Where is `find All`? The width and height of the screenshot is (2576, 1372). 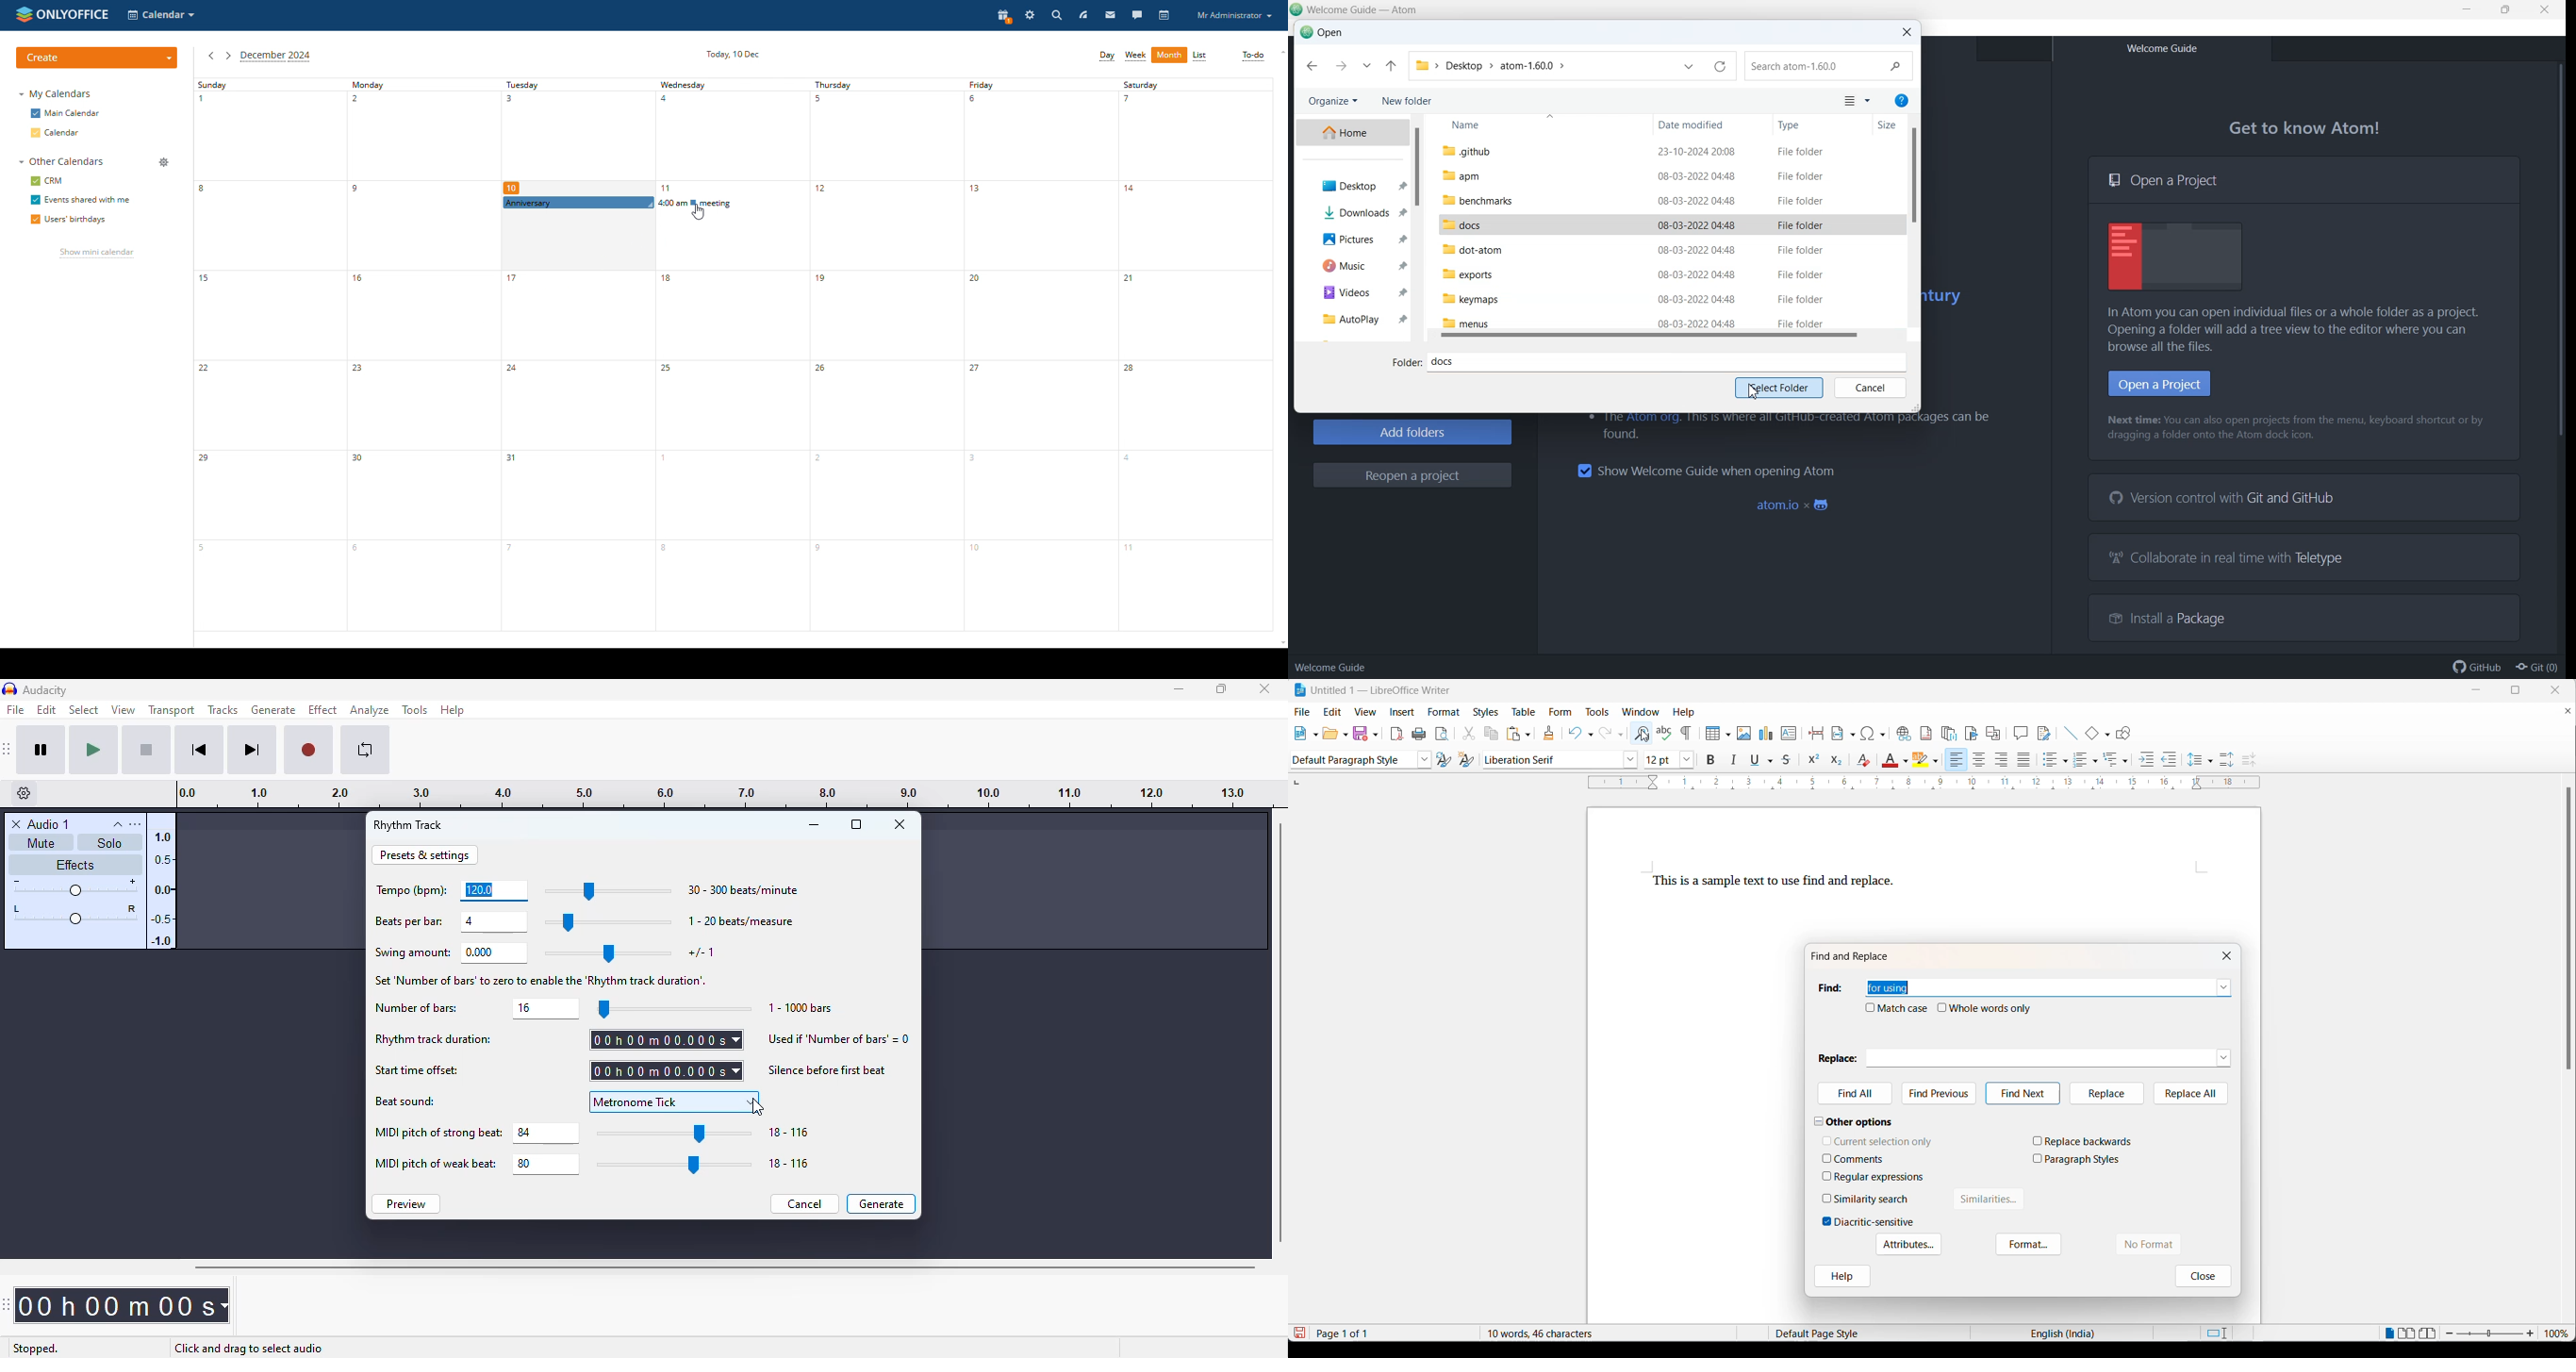
find All is located at coordinates (1856, 1096).